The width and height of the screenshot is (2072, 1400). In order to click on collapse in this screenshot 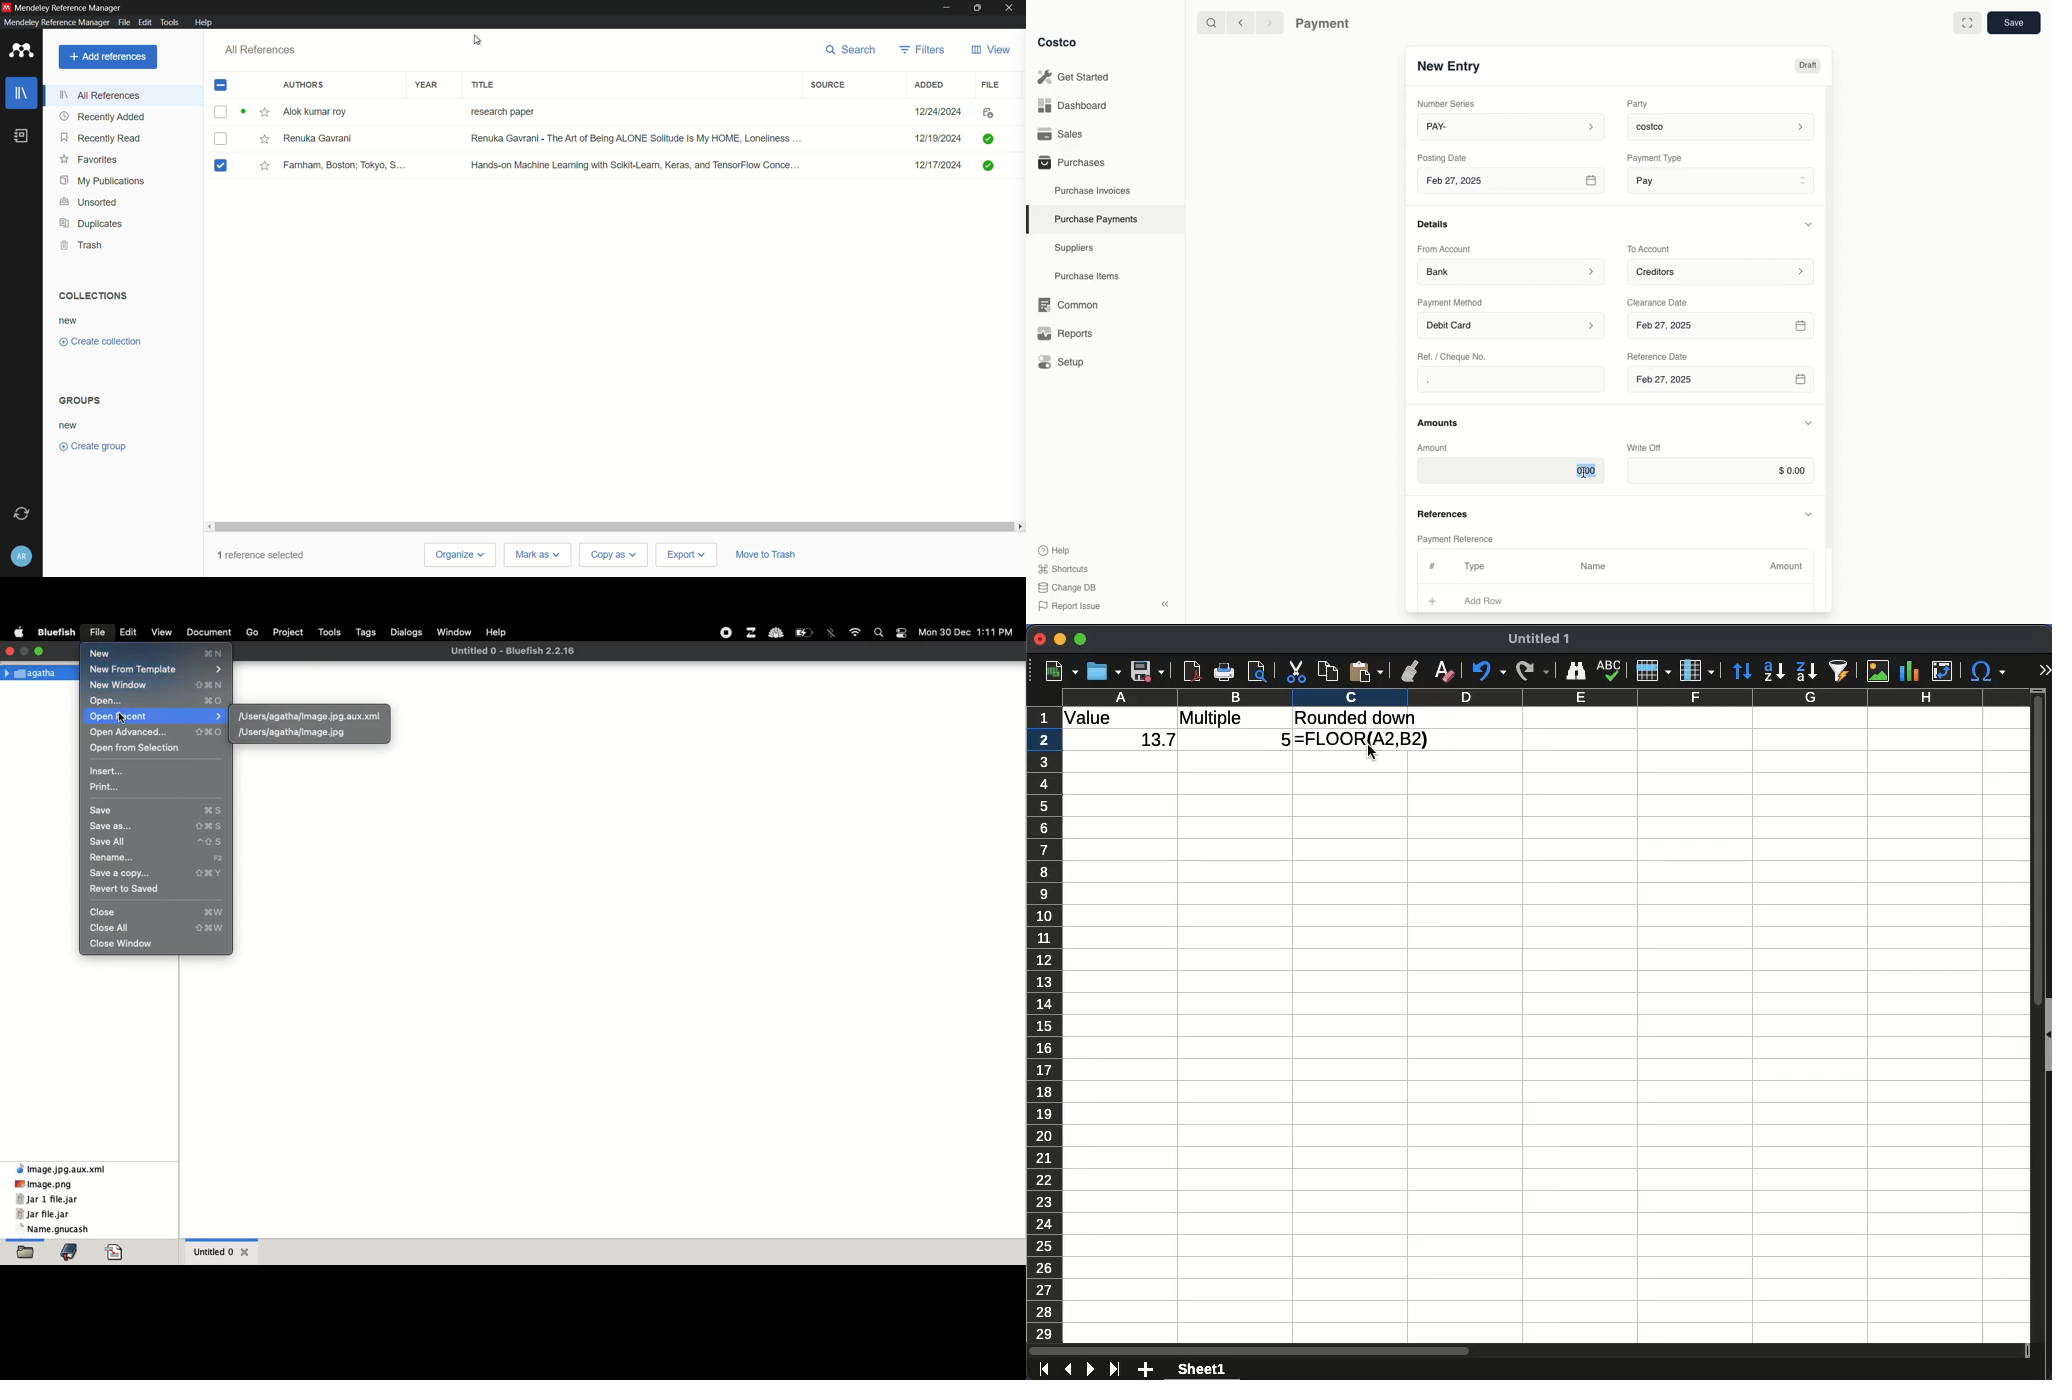, I will do `click(2046, 1034)`.